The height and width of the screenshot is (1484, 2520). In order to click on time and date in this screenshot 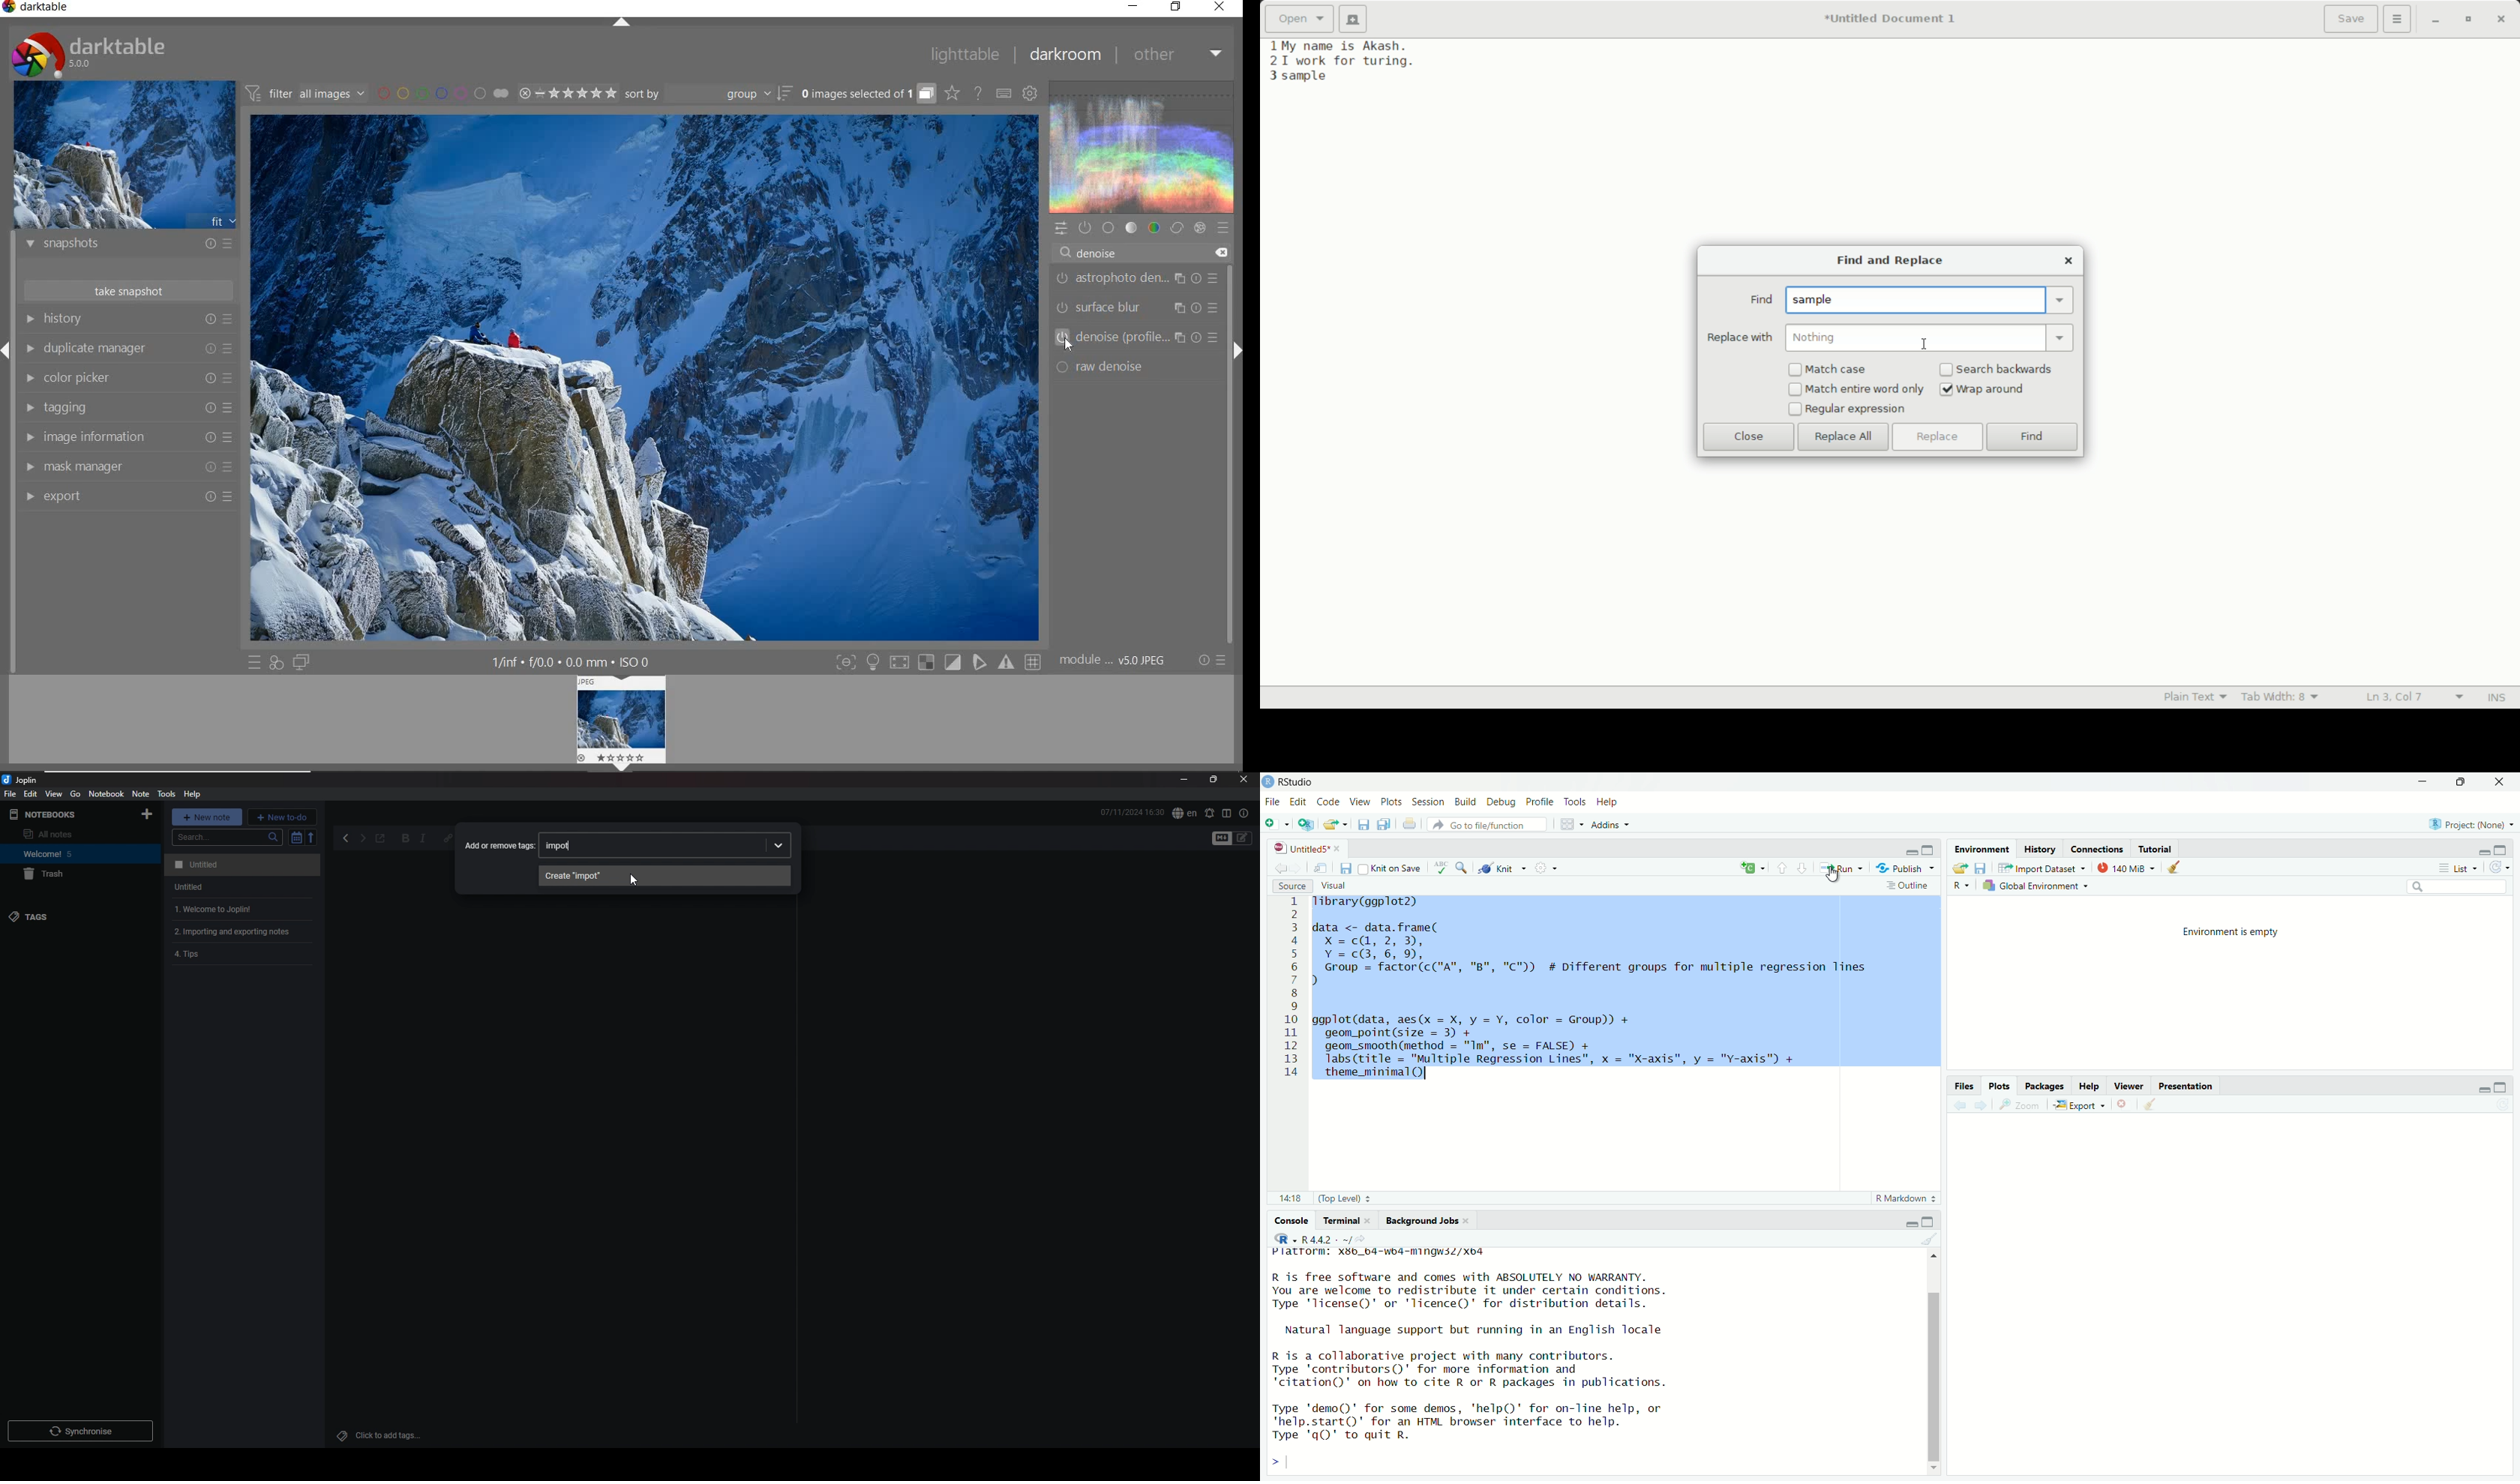, I will do `click(1132, 812)`.